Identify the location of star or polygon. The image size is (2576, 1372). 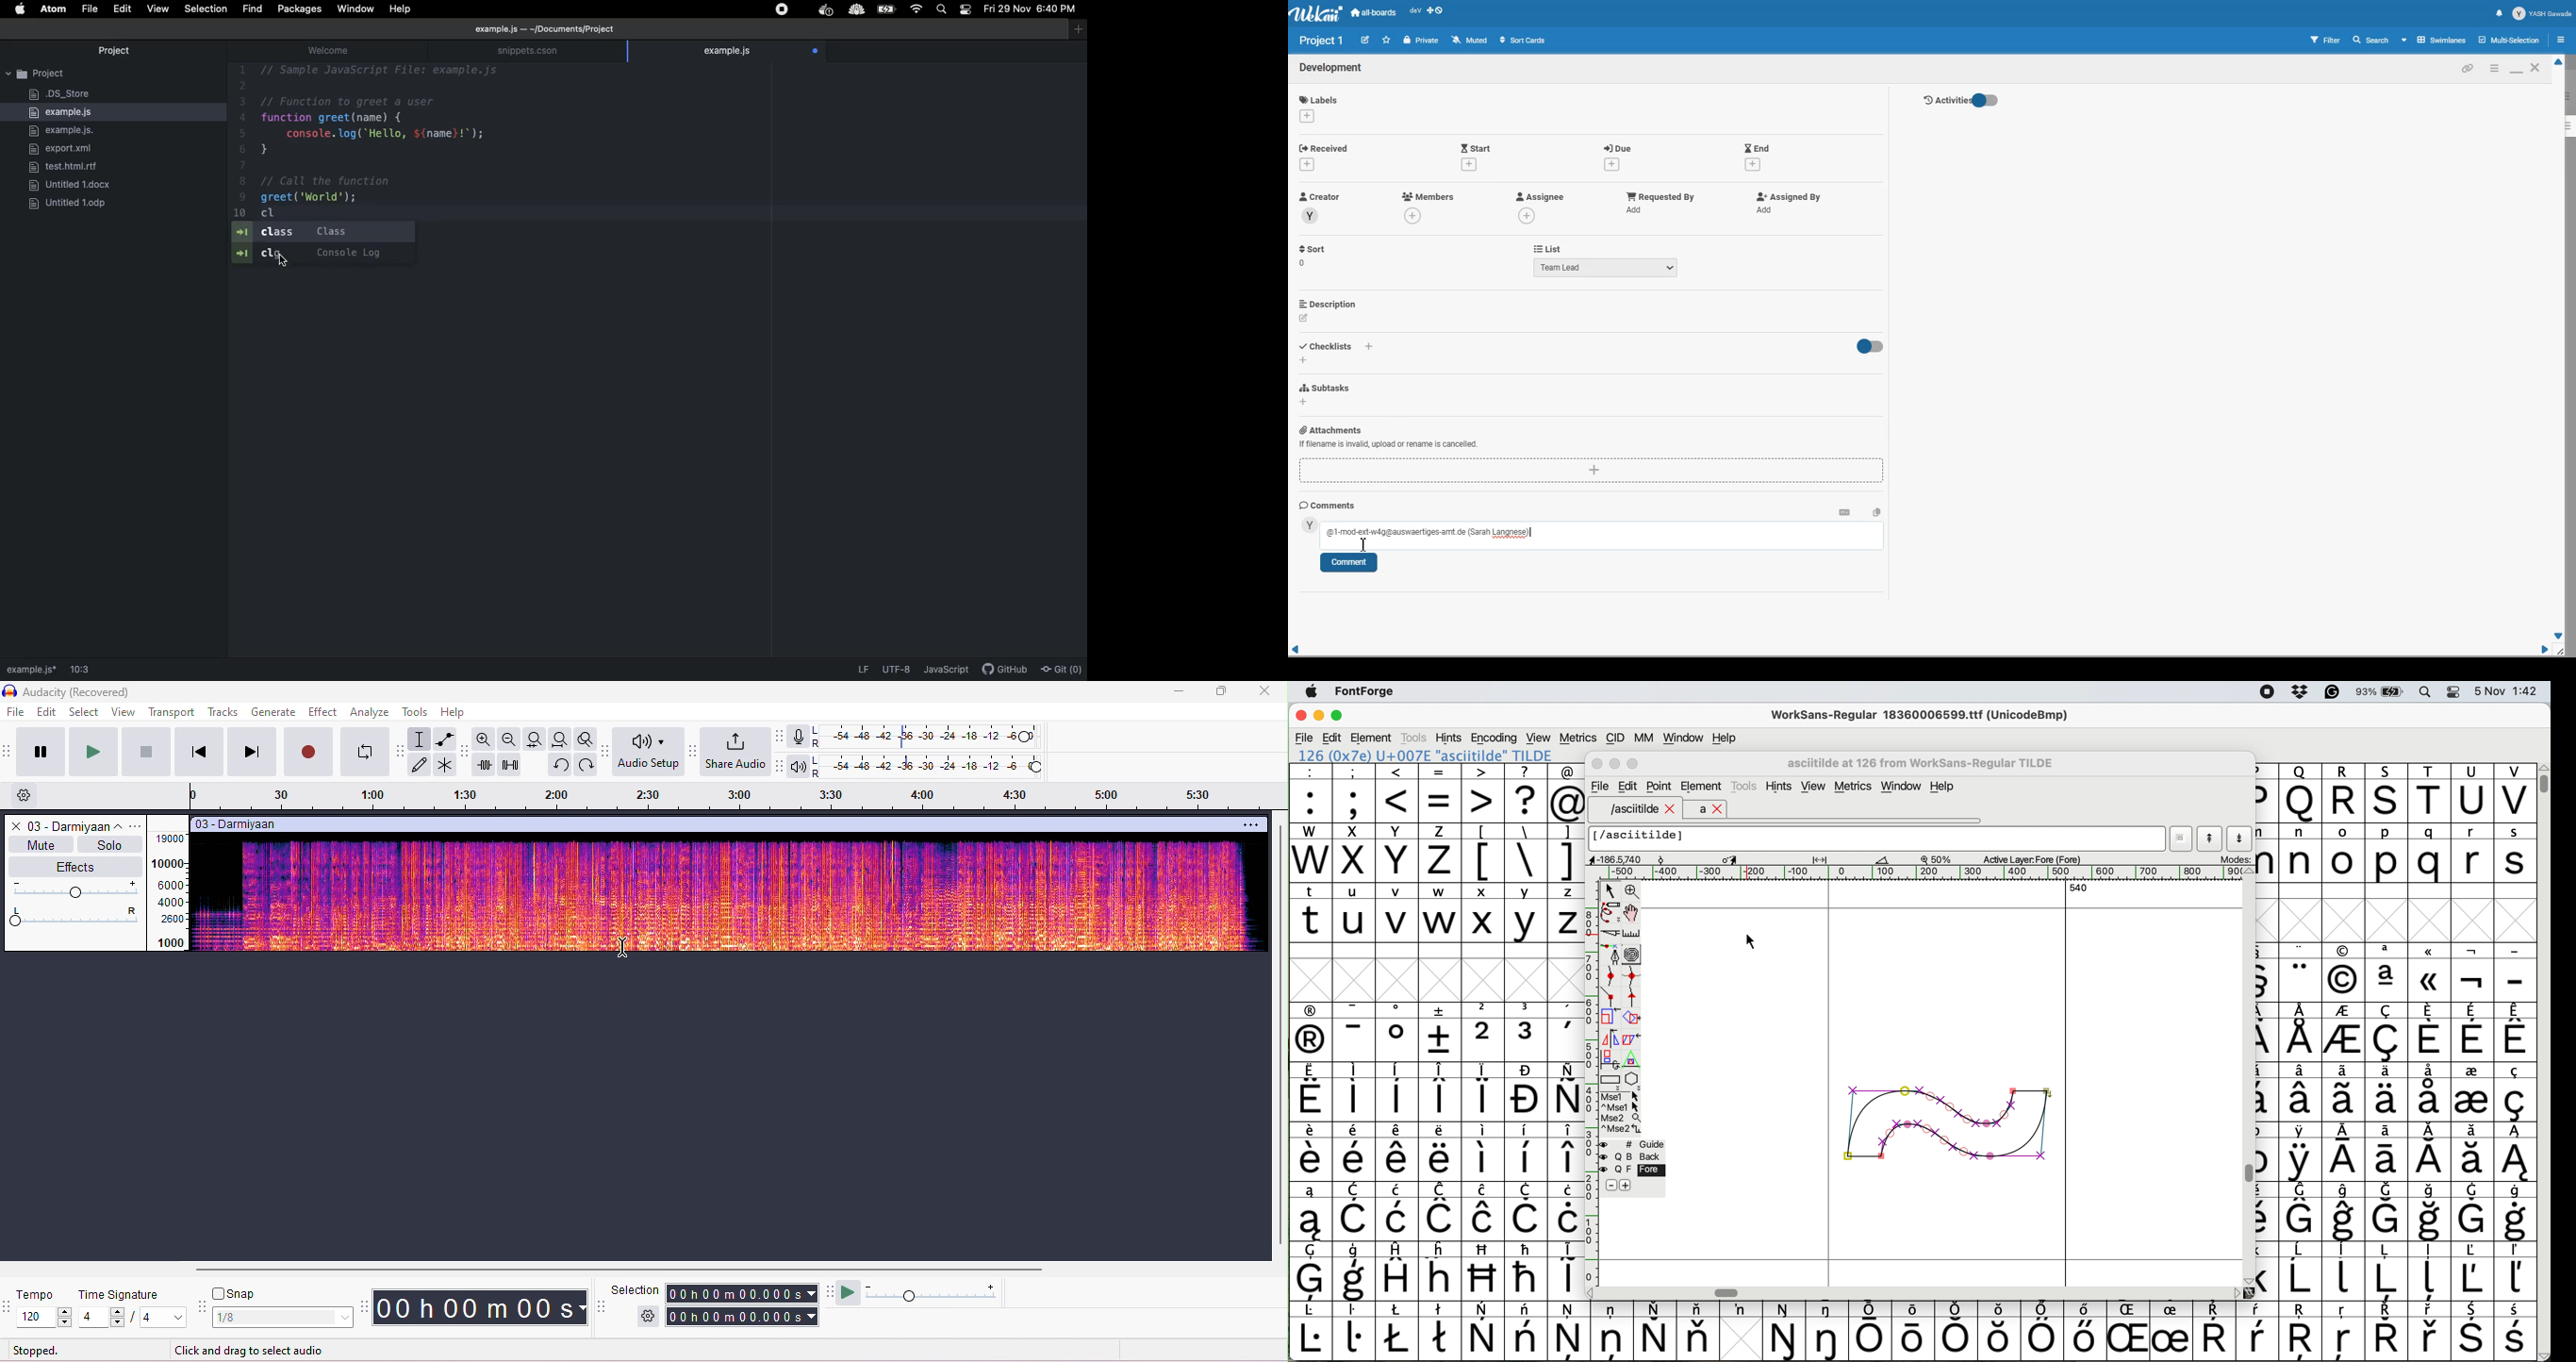
(1632, 1079).